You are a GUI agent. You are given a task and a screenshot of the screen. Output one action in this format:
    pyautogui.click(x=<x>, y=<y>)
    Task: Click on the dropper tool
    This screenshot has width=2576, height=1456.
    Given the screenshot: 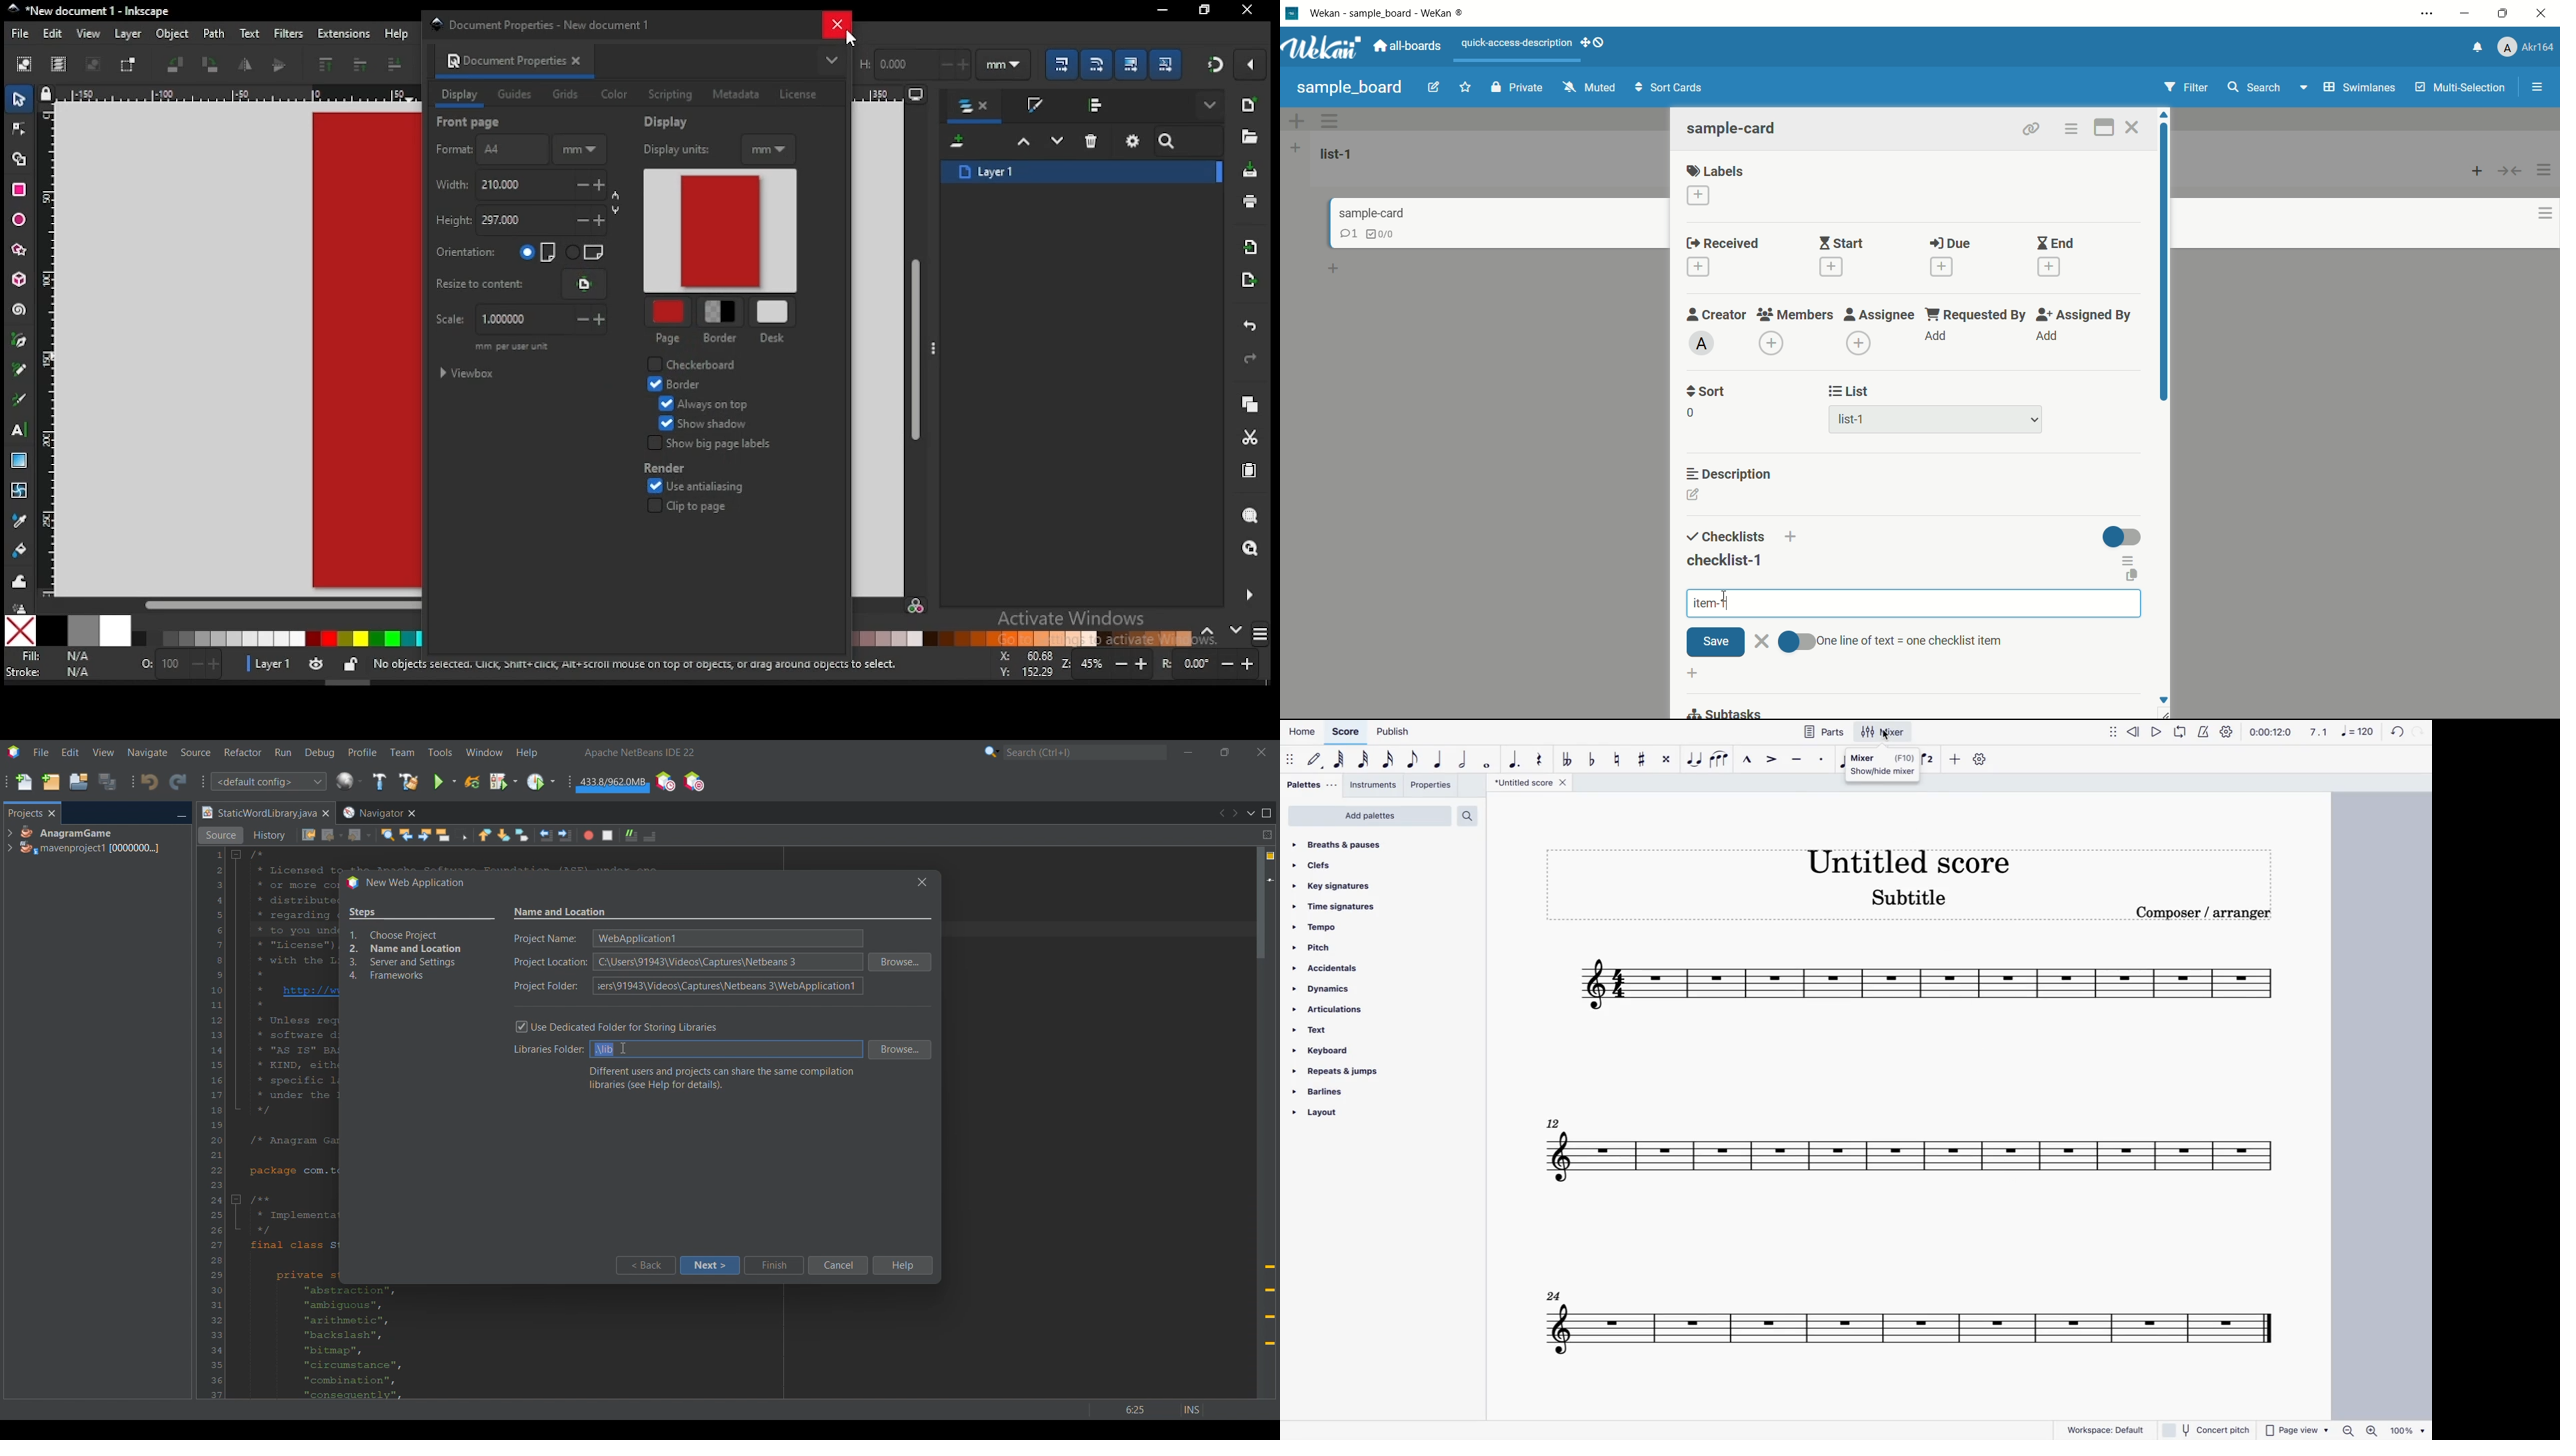 What is the action you would take?
    pyautogui.click(x=20, y=519)
    